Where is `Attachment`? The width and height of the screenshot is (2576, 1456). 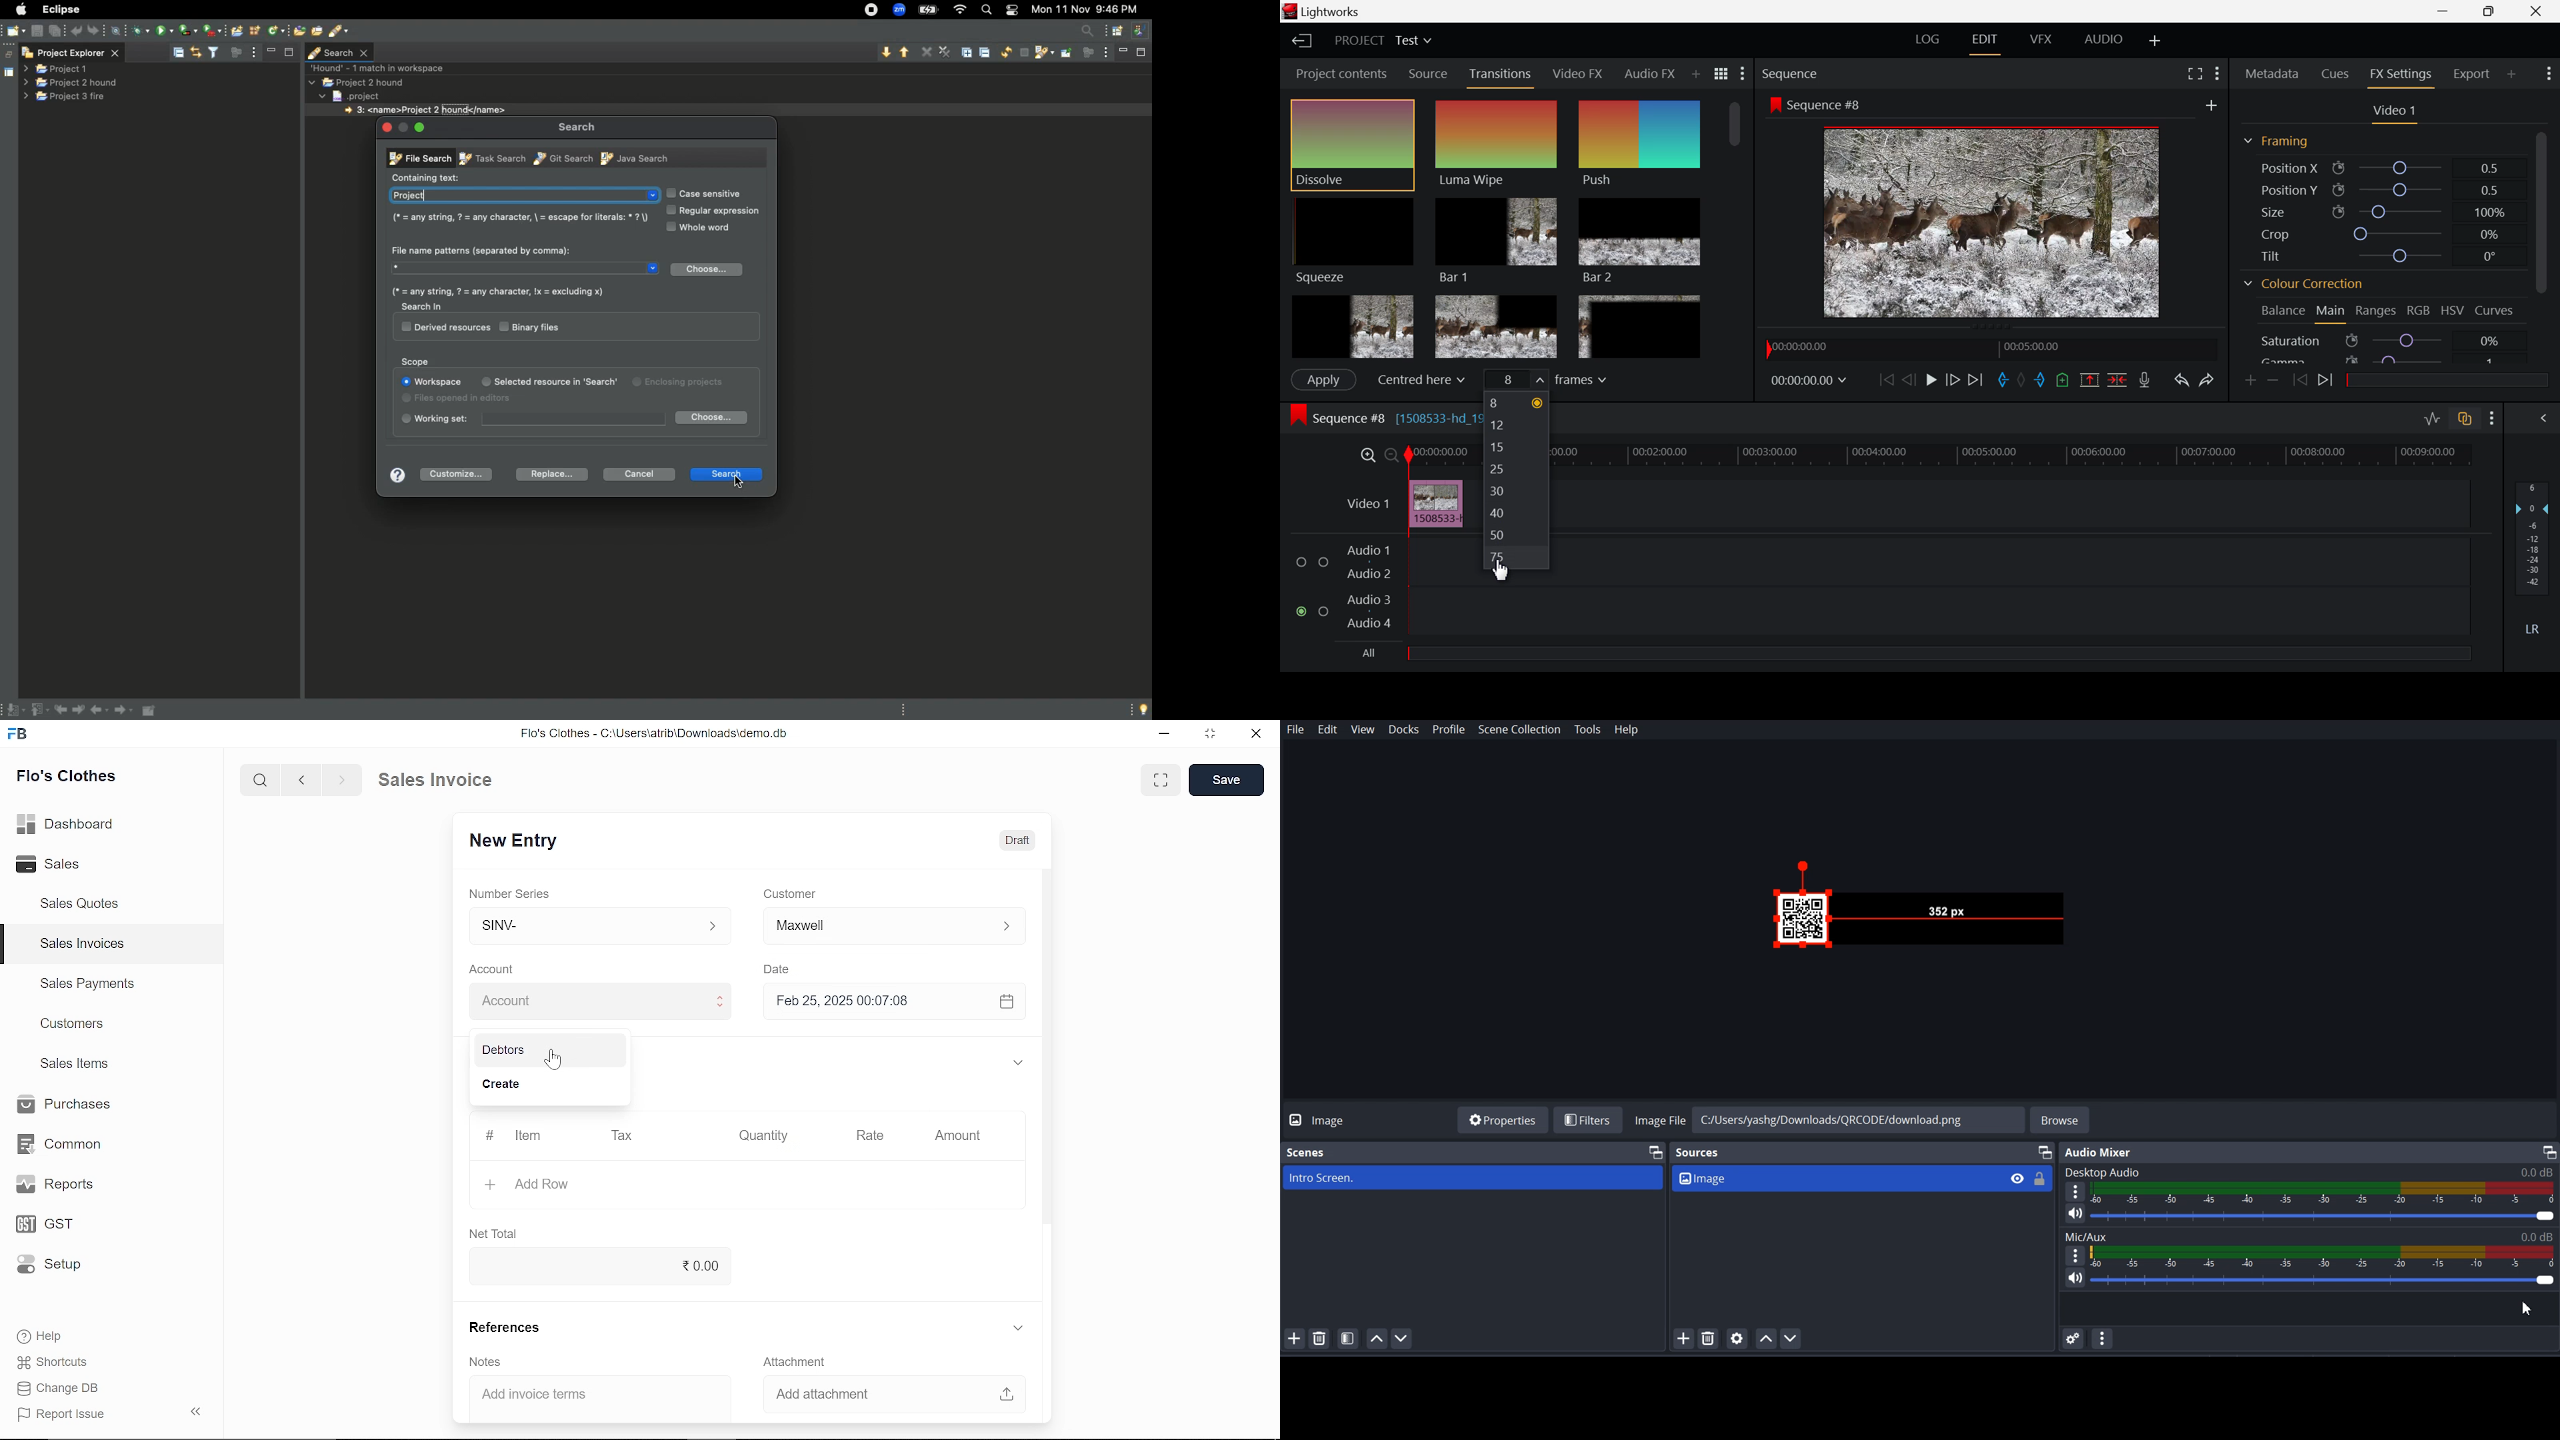 Attachment is located at coordinates (798, 1362).